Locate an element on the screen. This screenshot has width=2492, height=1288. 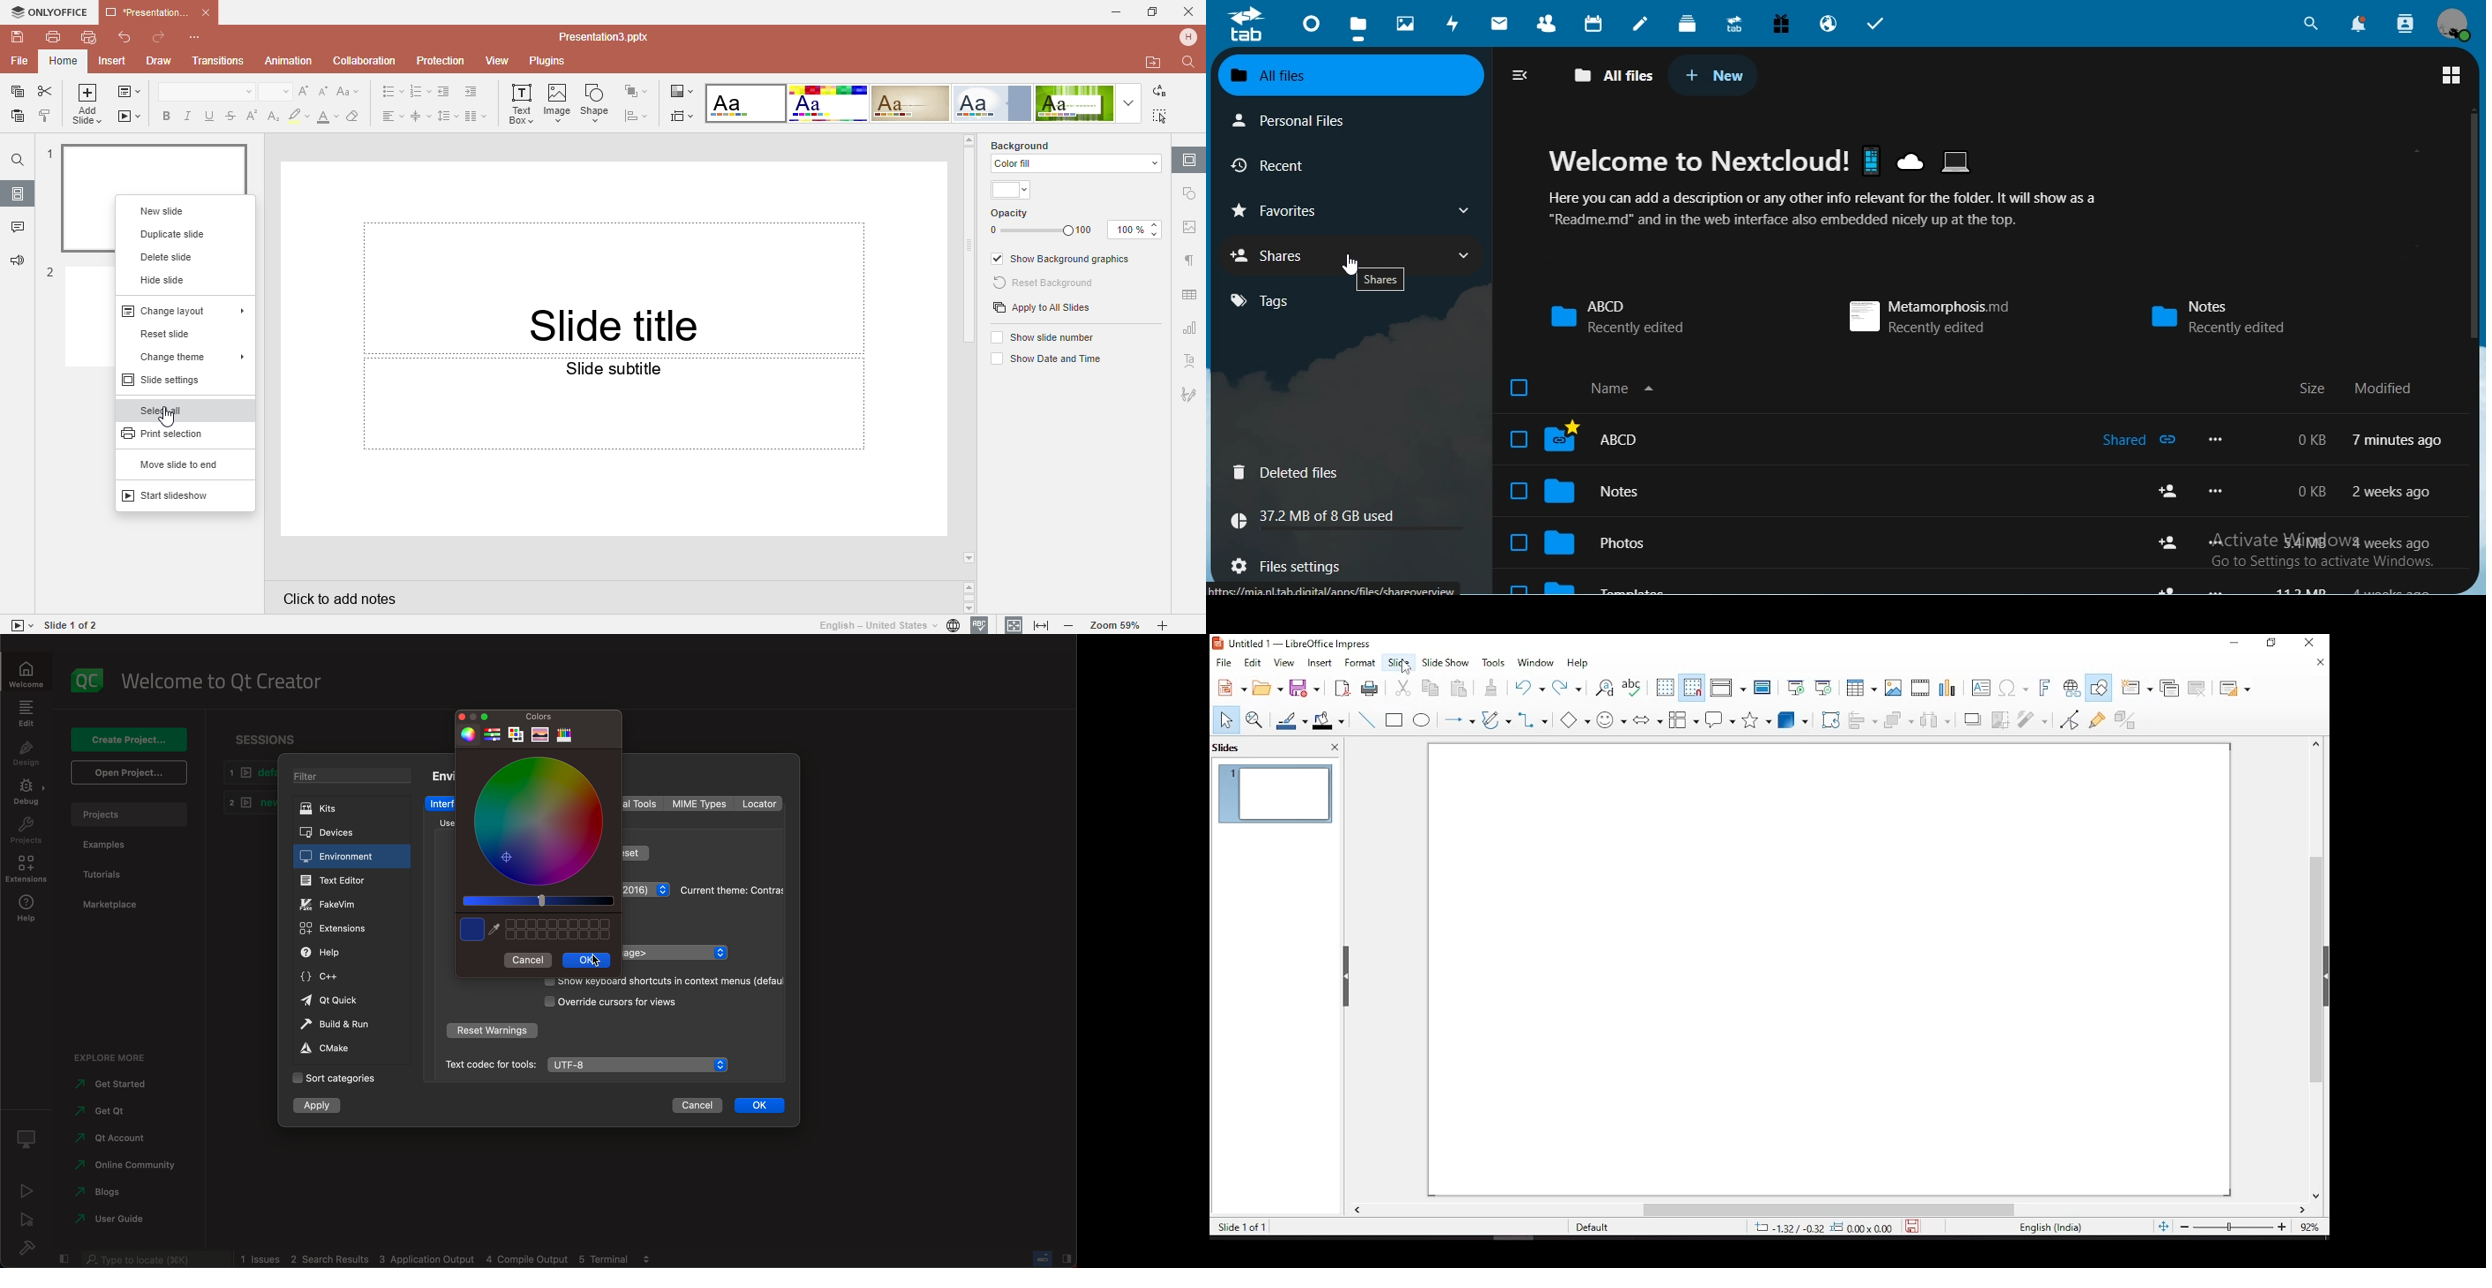
shade is located at coordinates (537, 900).